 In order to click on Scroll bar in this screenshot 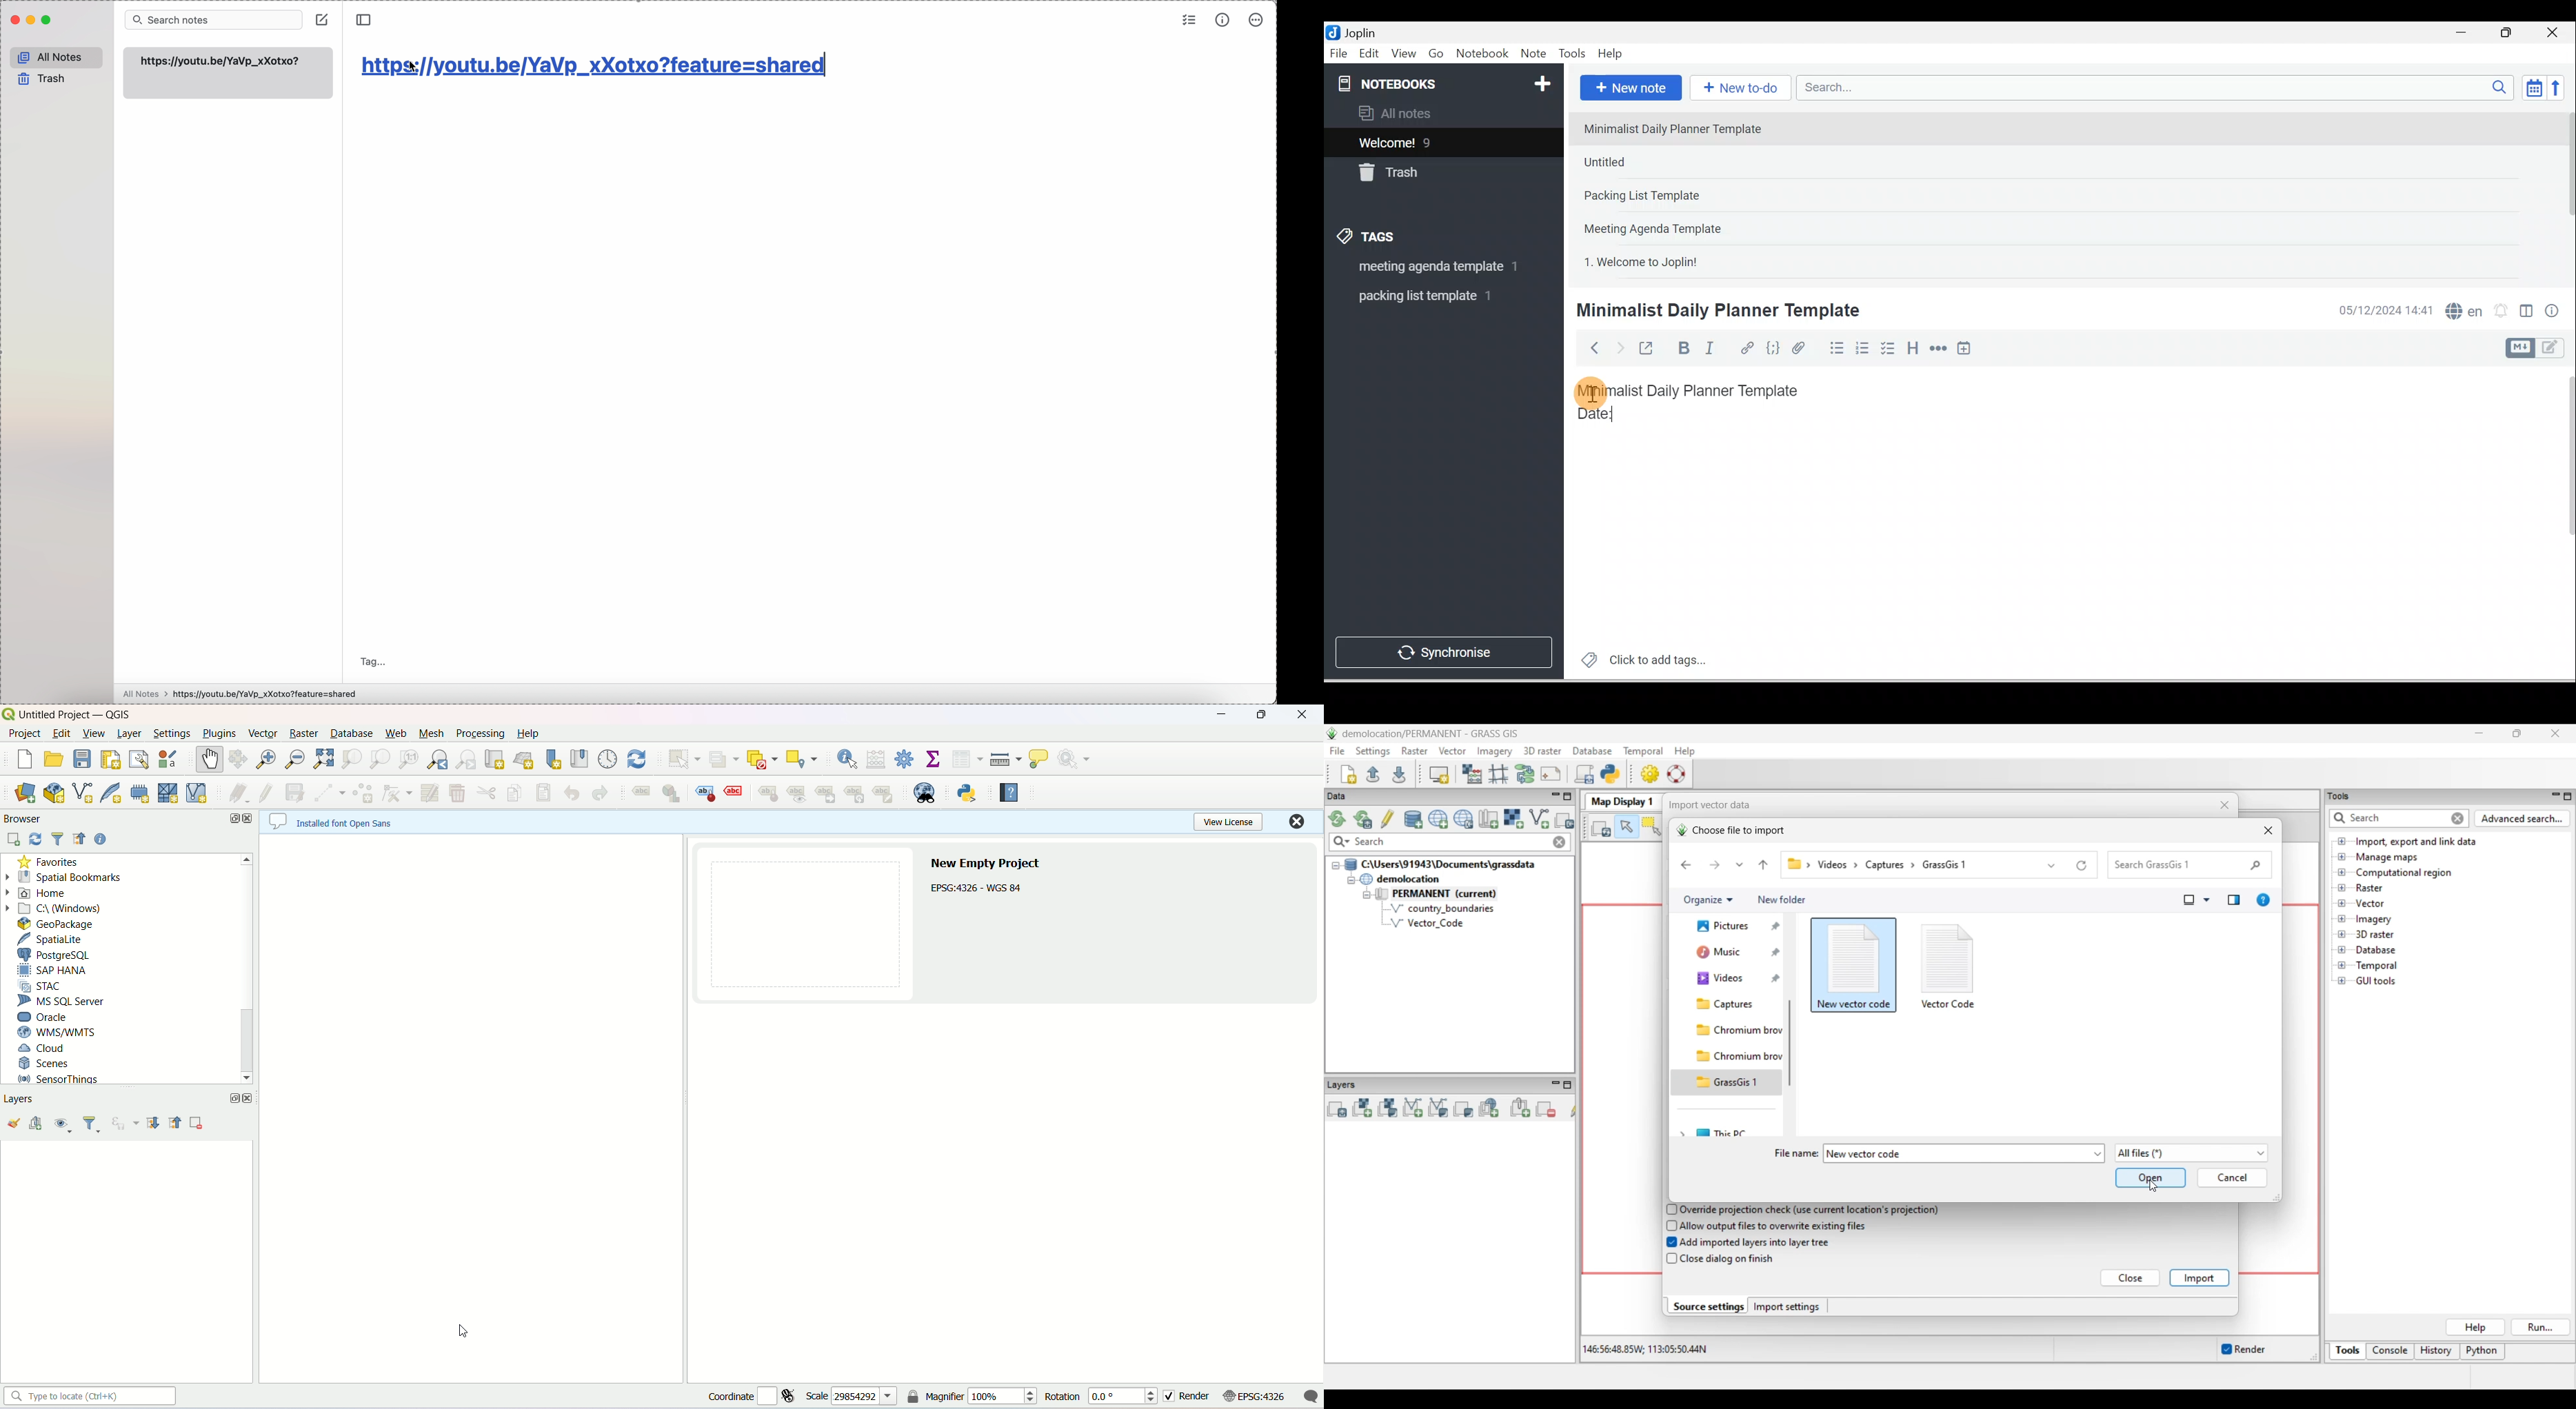, I will do `click(2562, 523)`.